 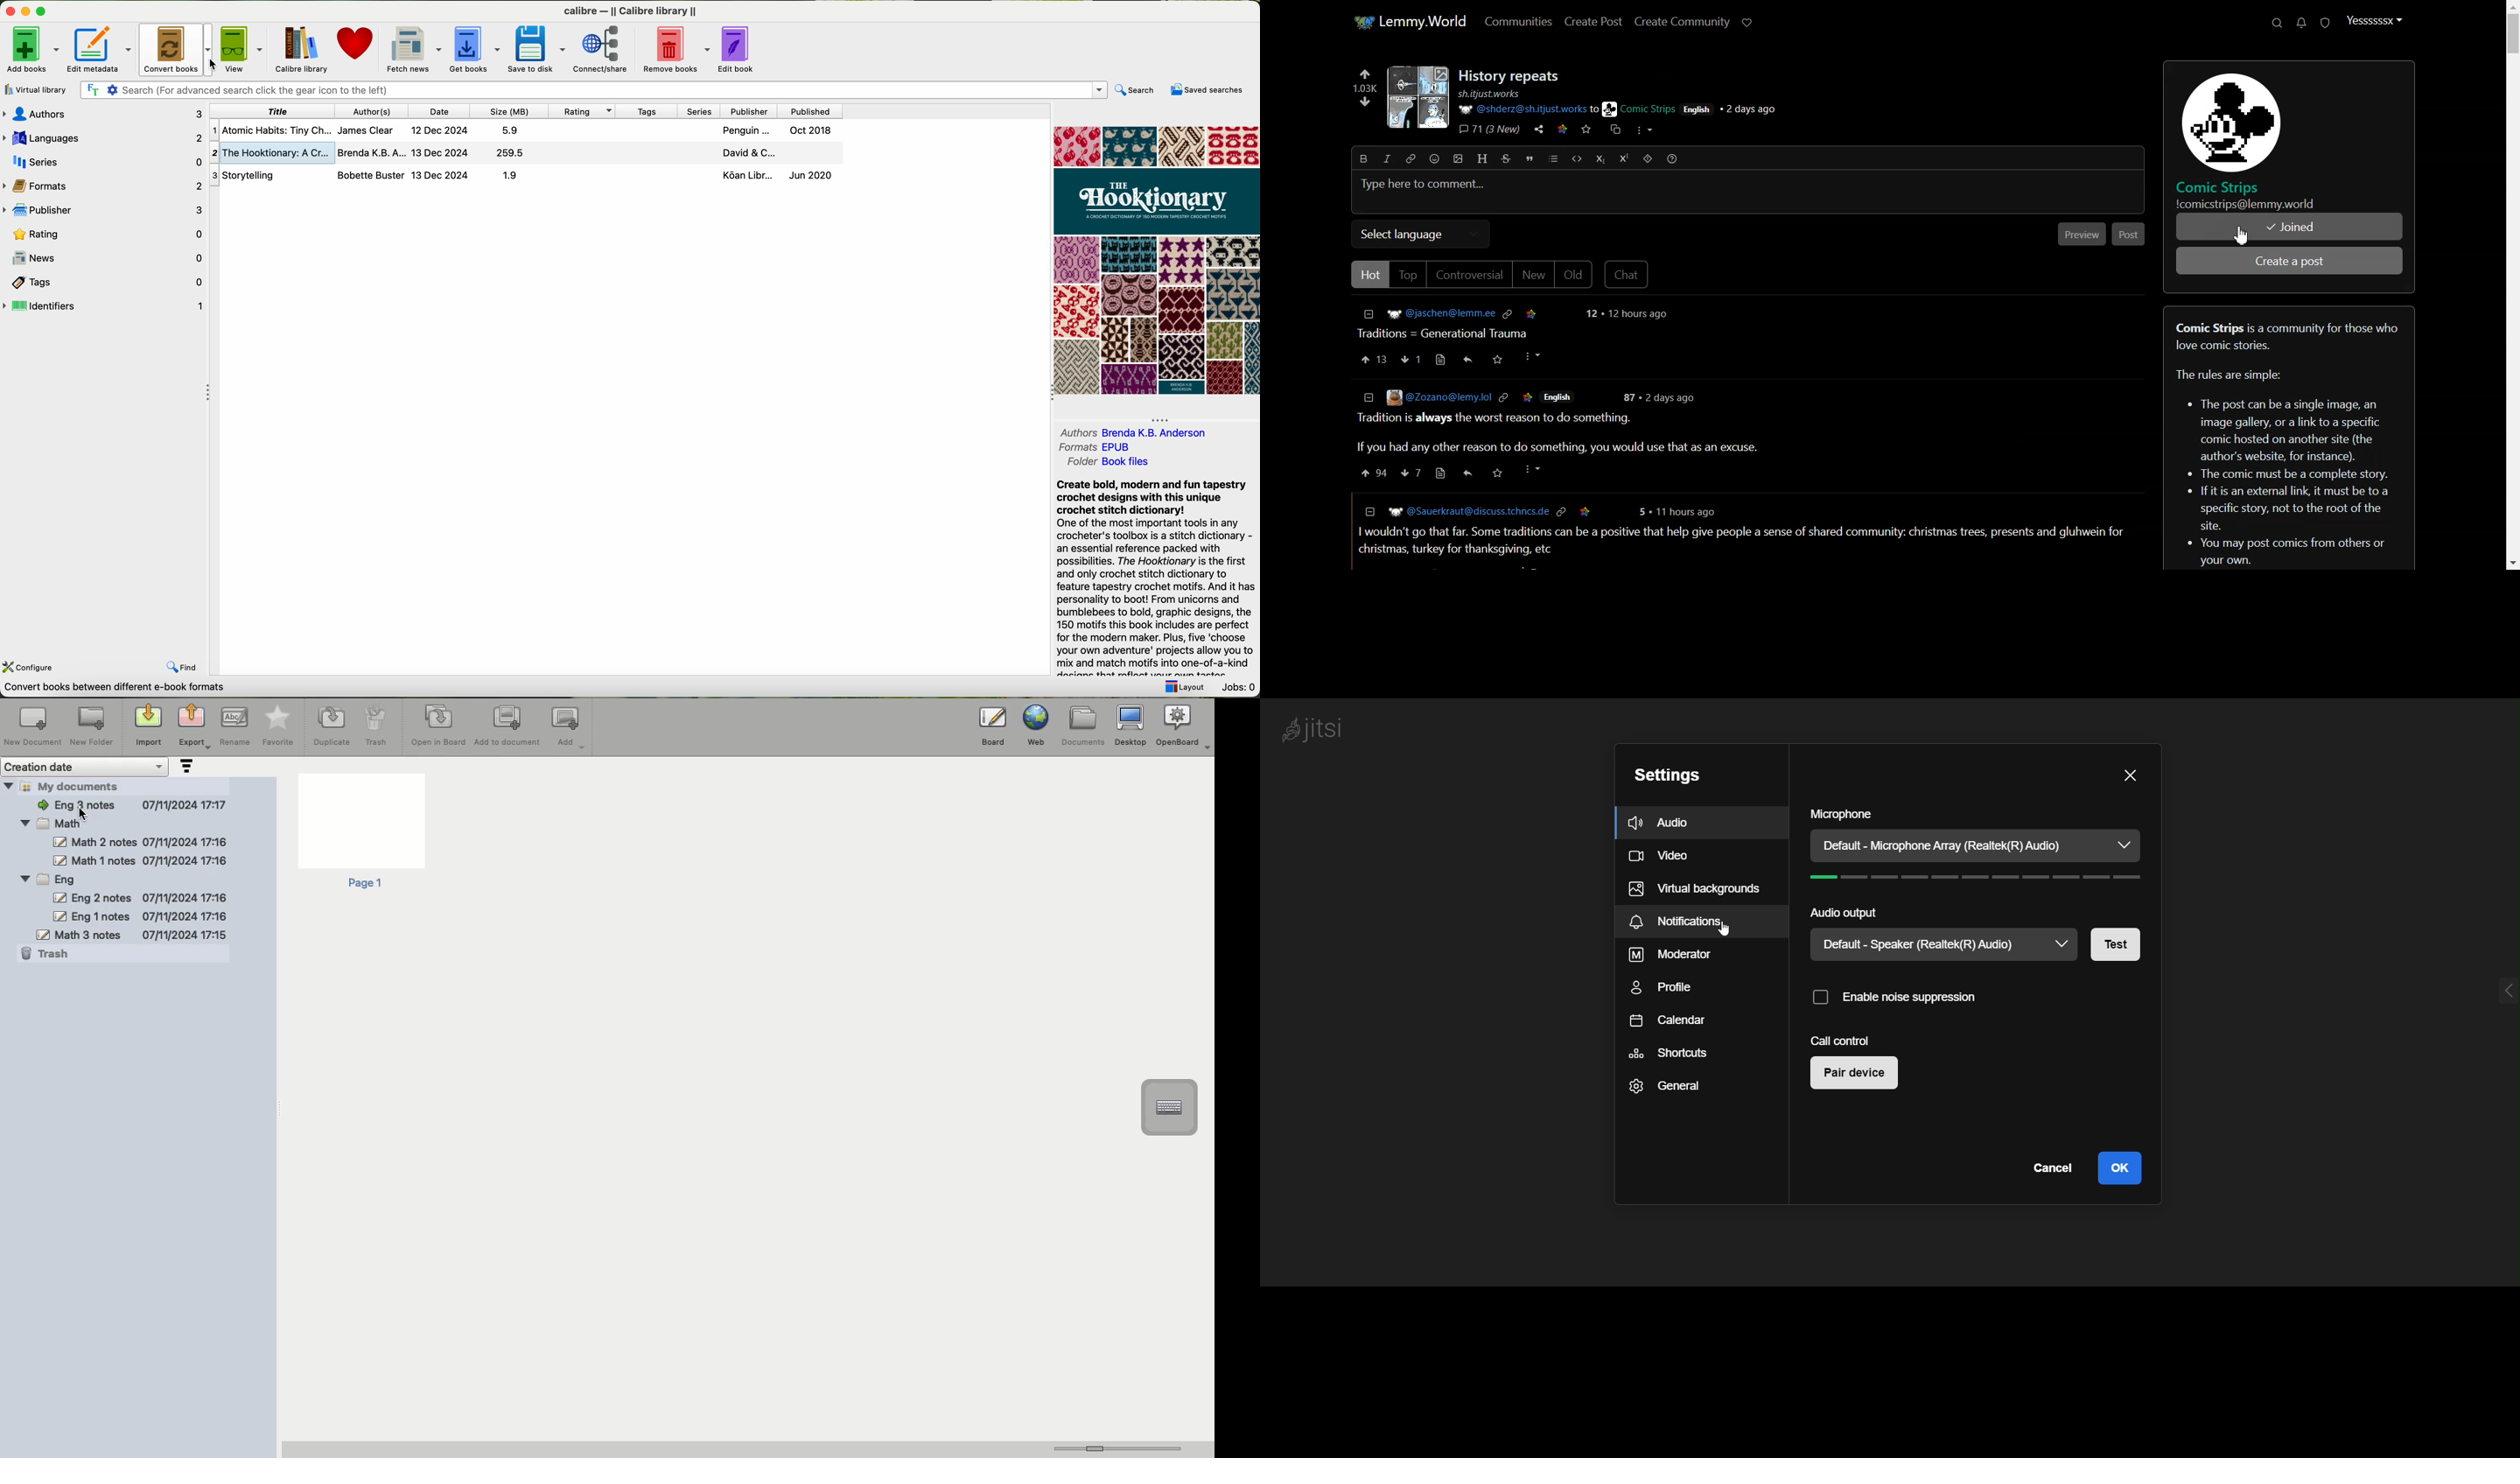 What do you see at coordinates (26, 12) in the screenshot?
I see `minimize Calibre` at bounding box center [26, 12].